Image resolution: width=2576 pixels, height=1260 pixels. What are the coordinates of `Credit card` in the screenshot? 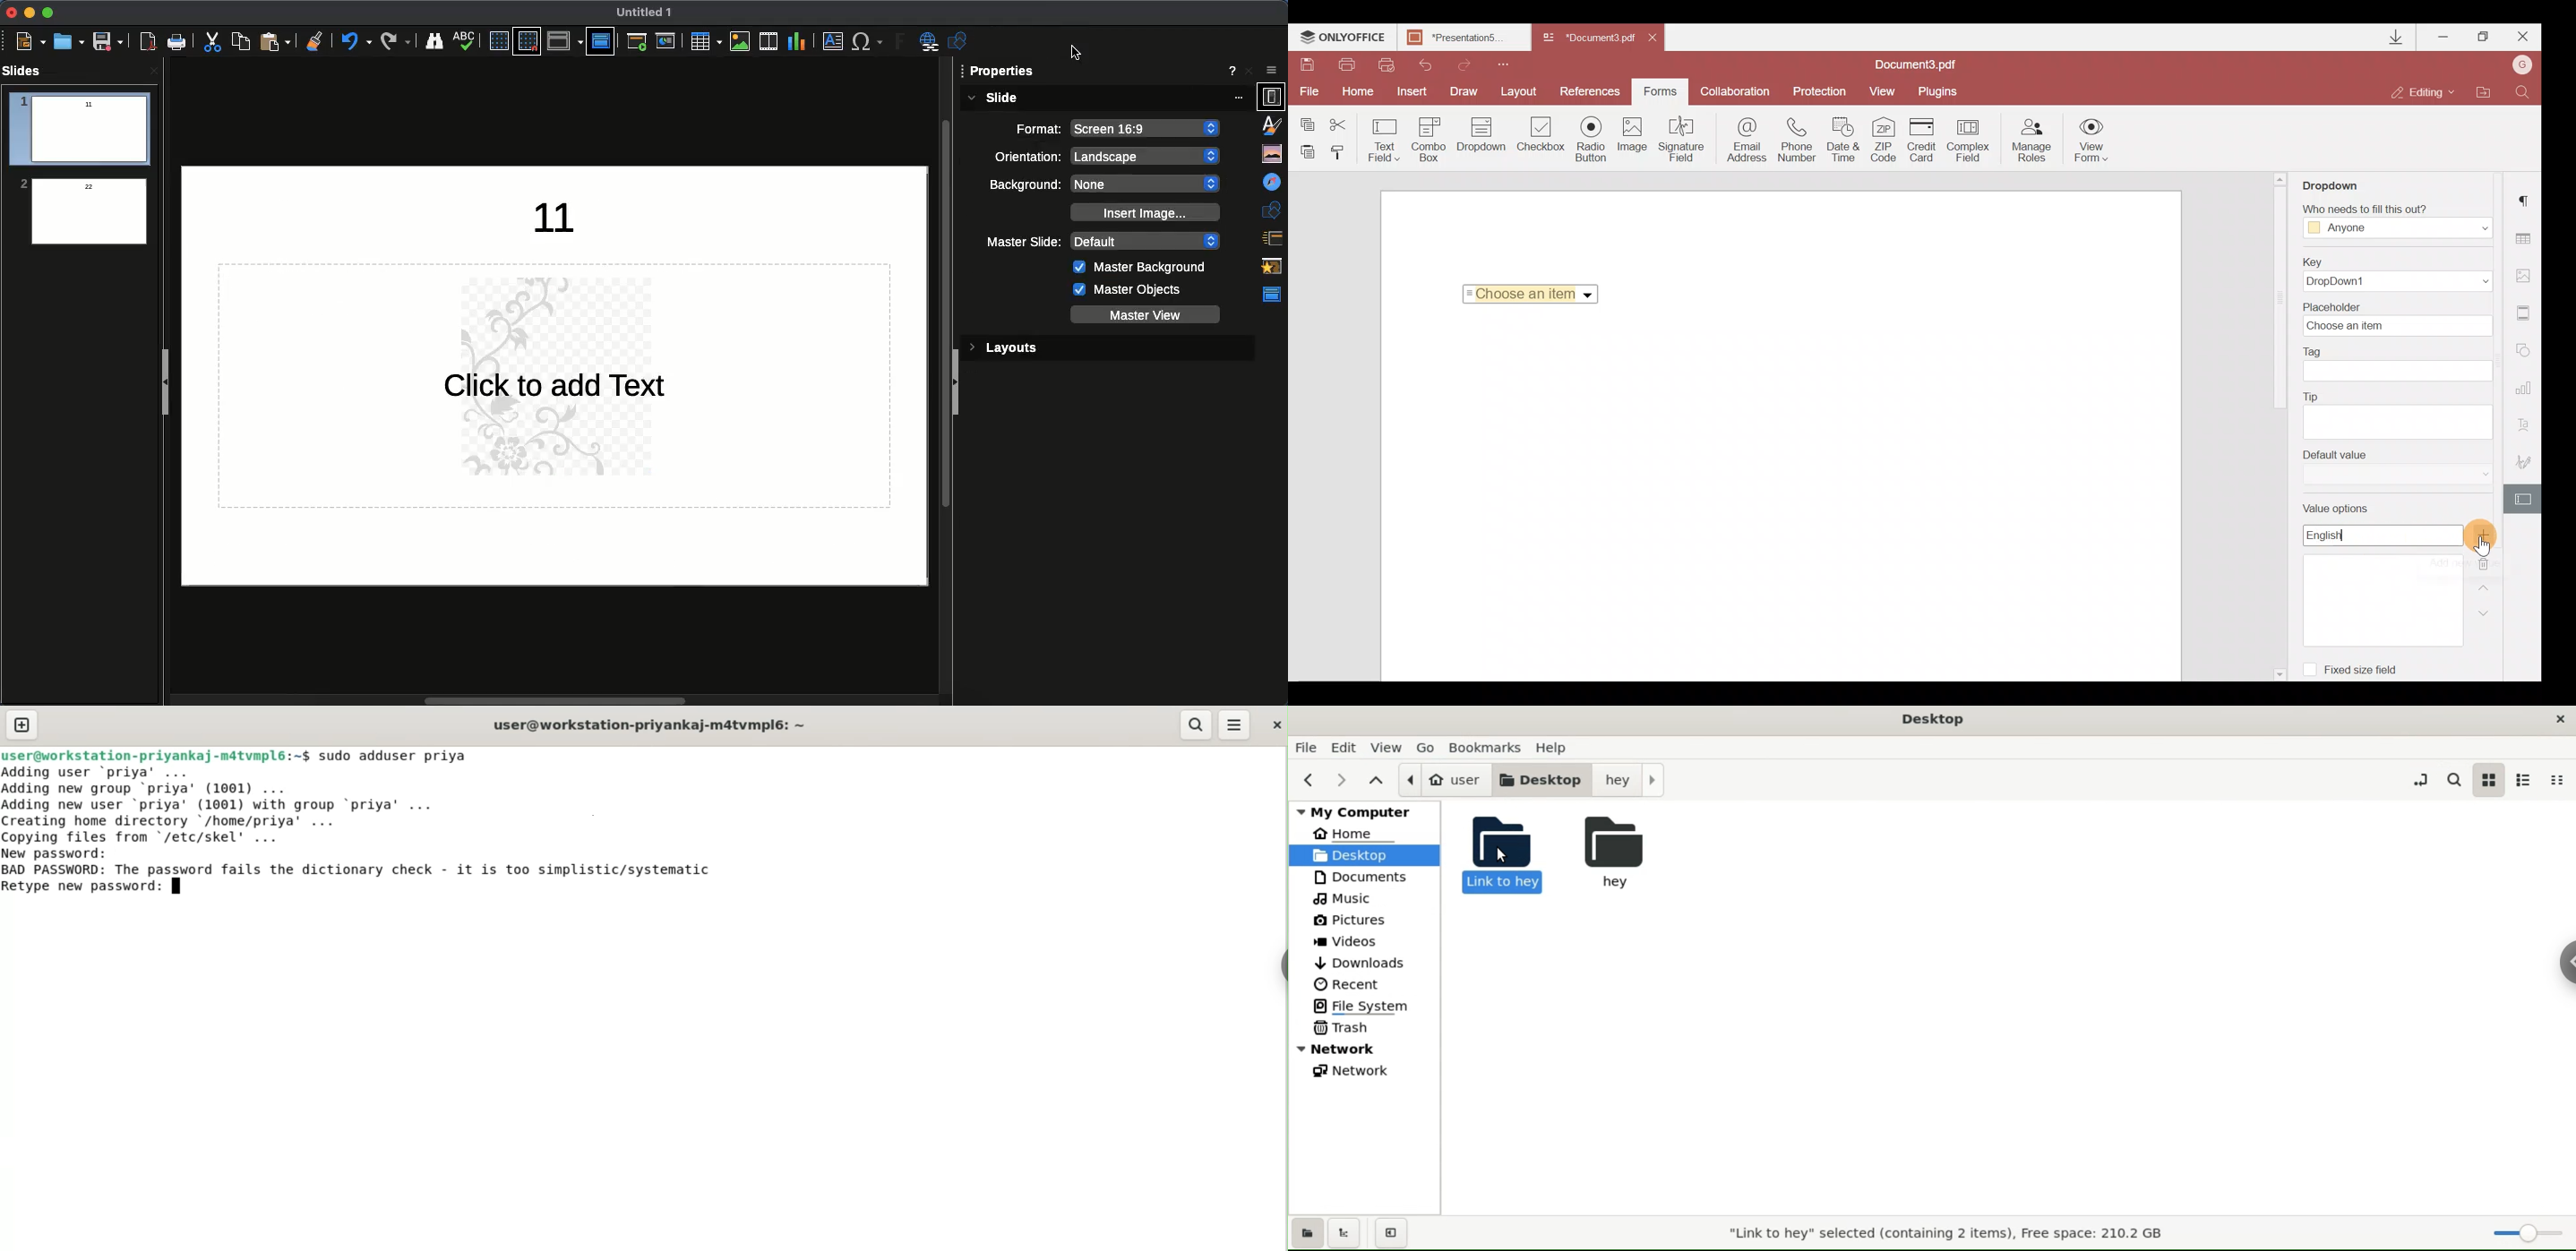 It's located at (1926, 138).